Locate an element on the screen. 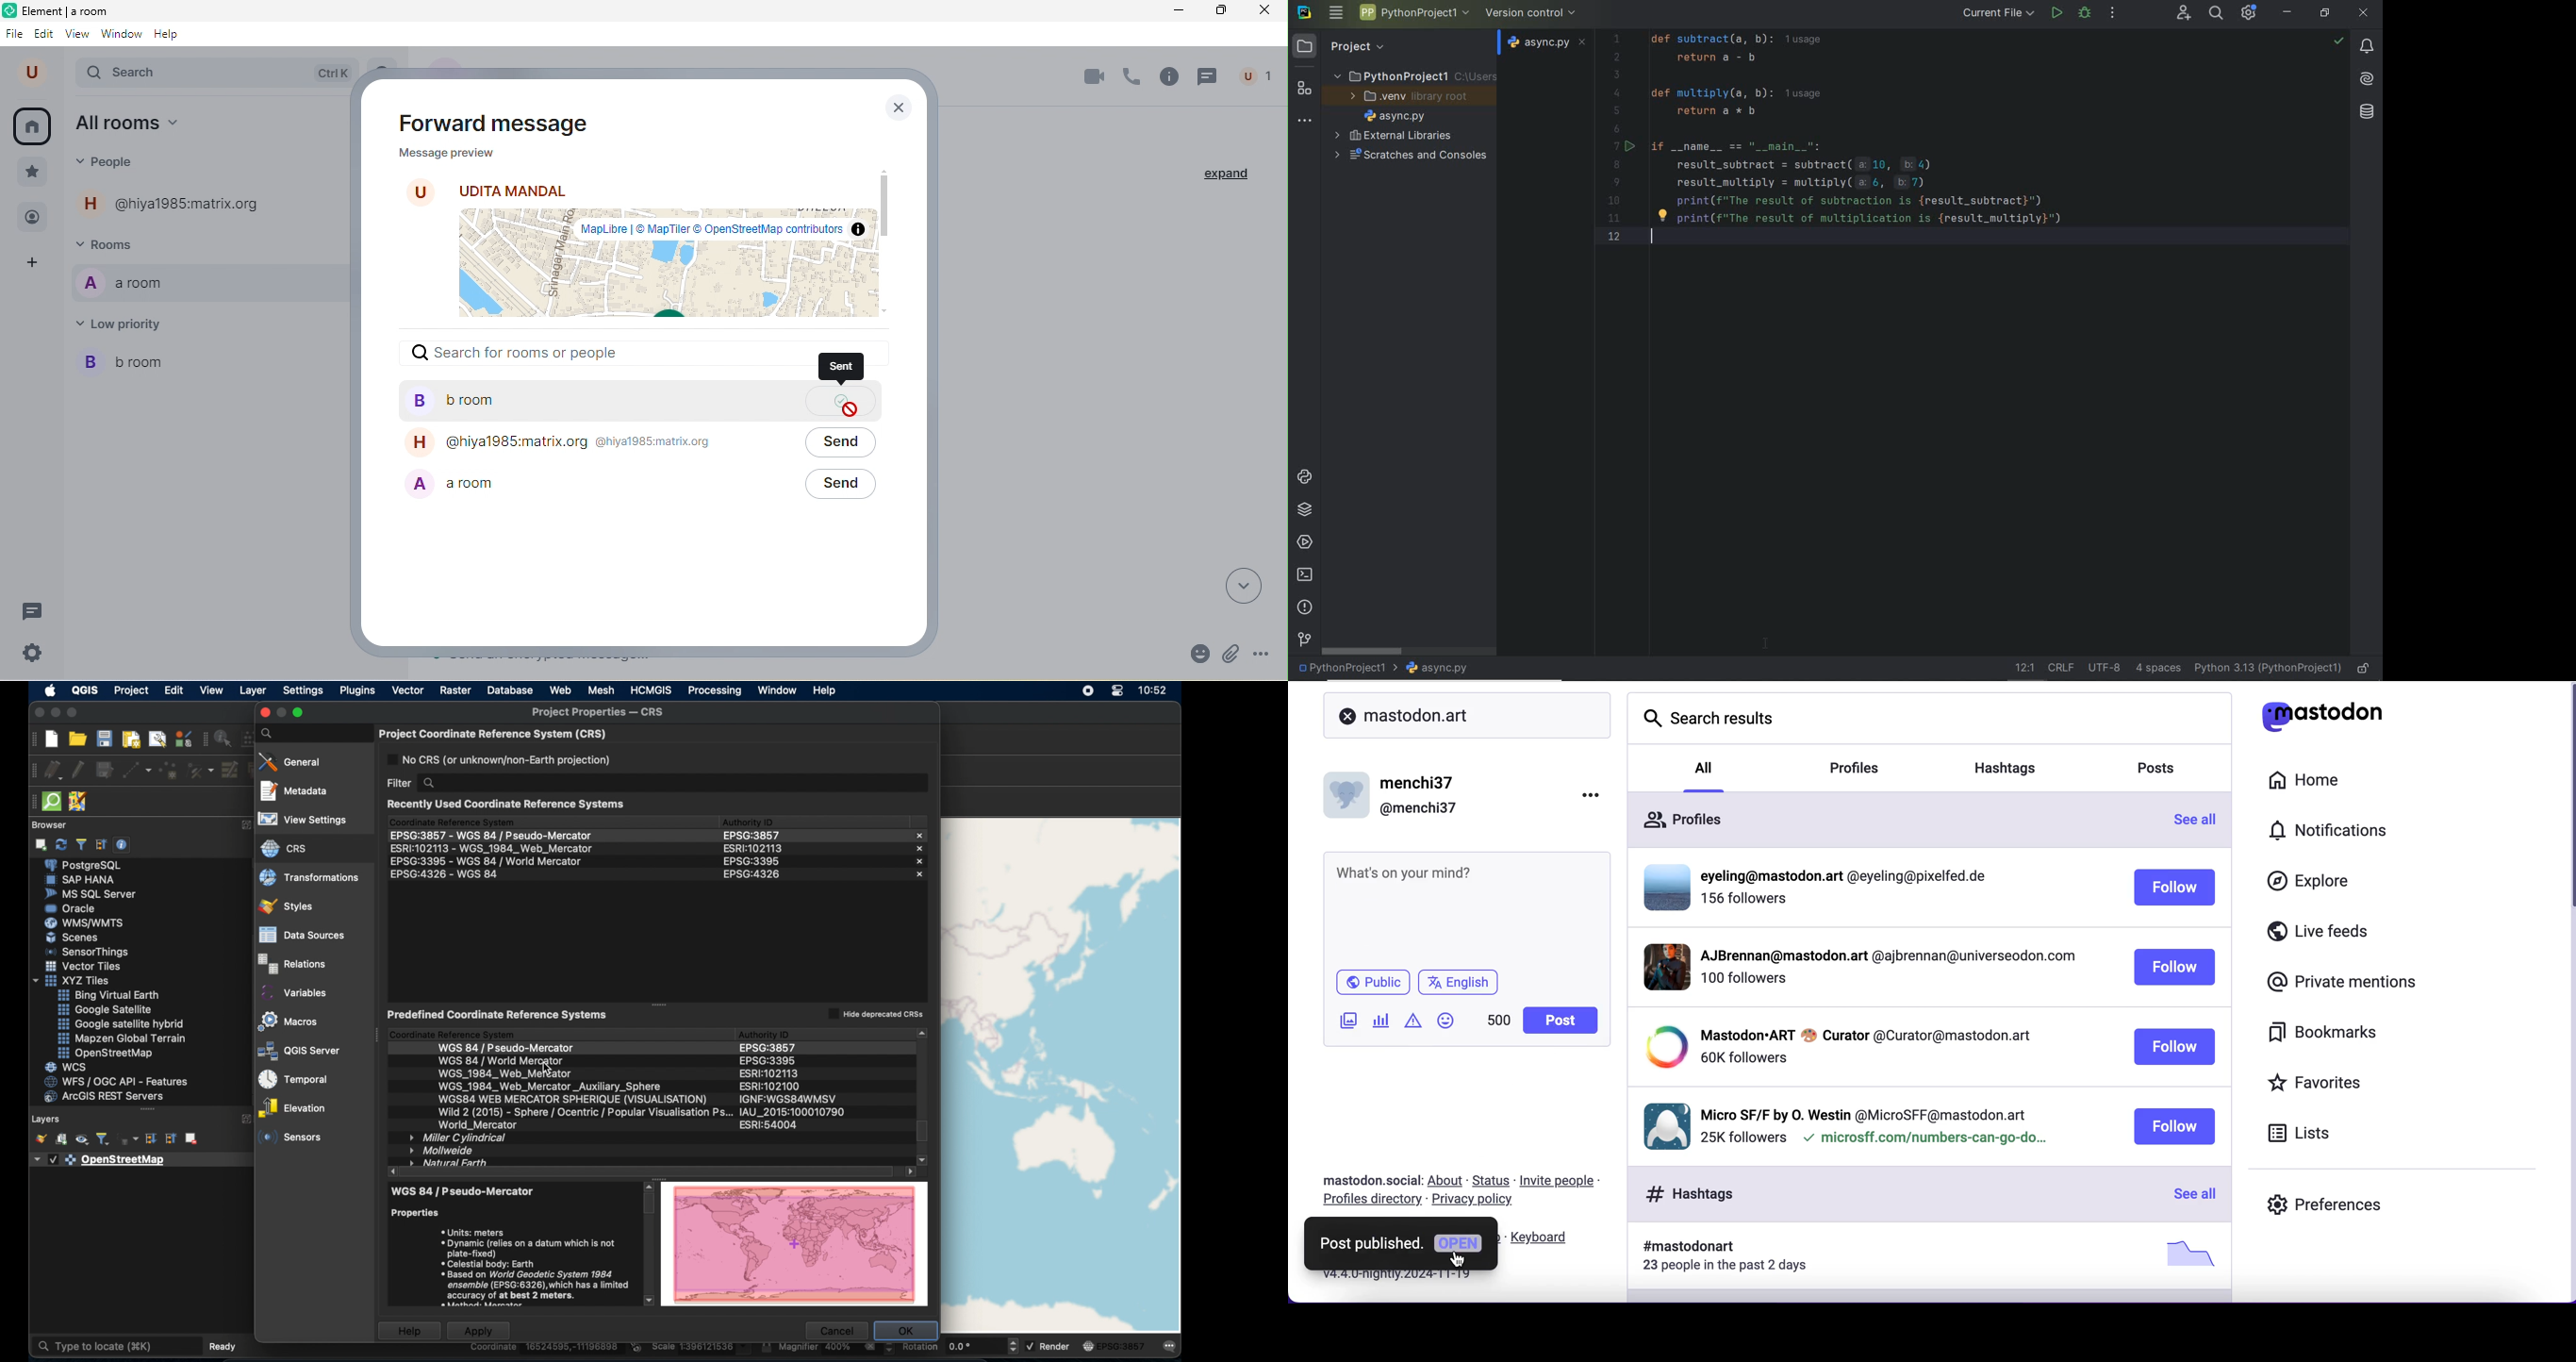  explore is located at coordinates (2312, 885).